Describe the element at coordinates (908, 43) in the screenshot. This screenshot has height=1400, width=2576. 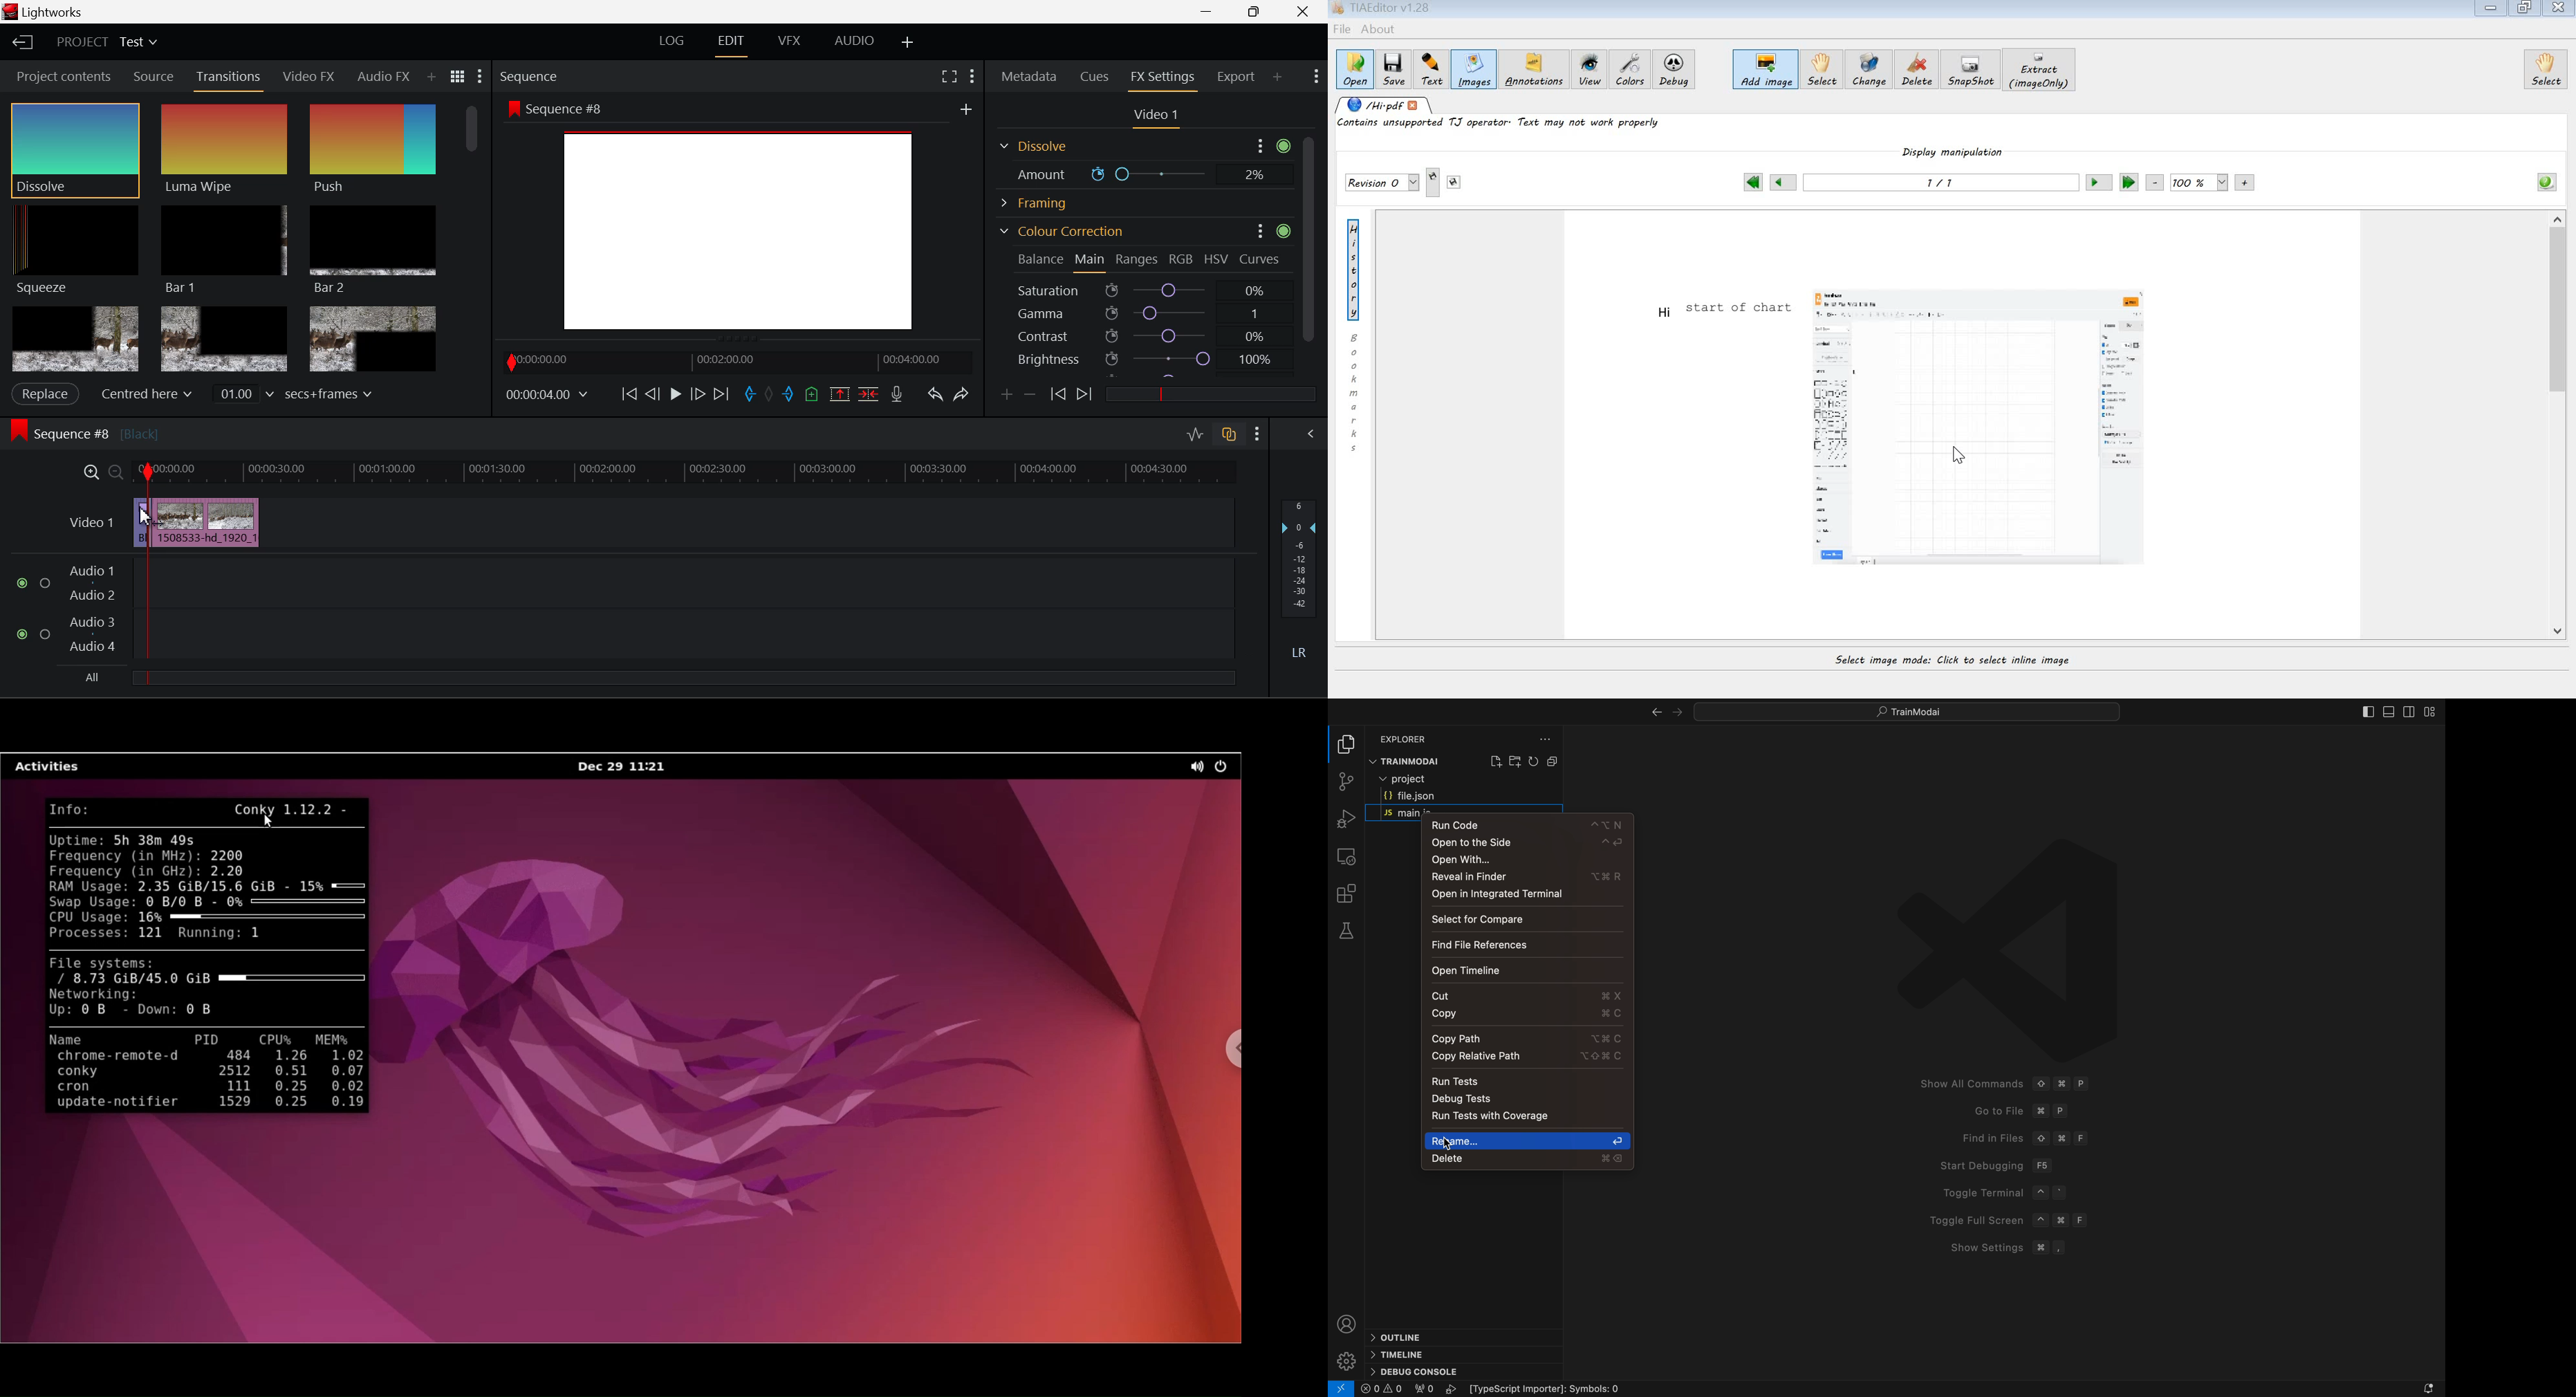
I see `Add Layout` at that location.